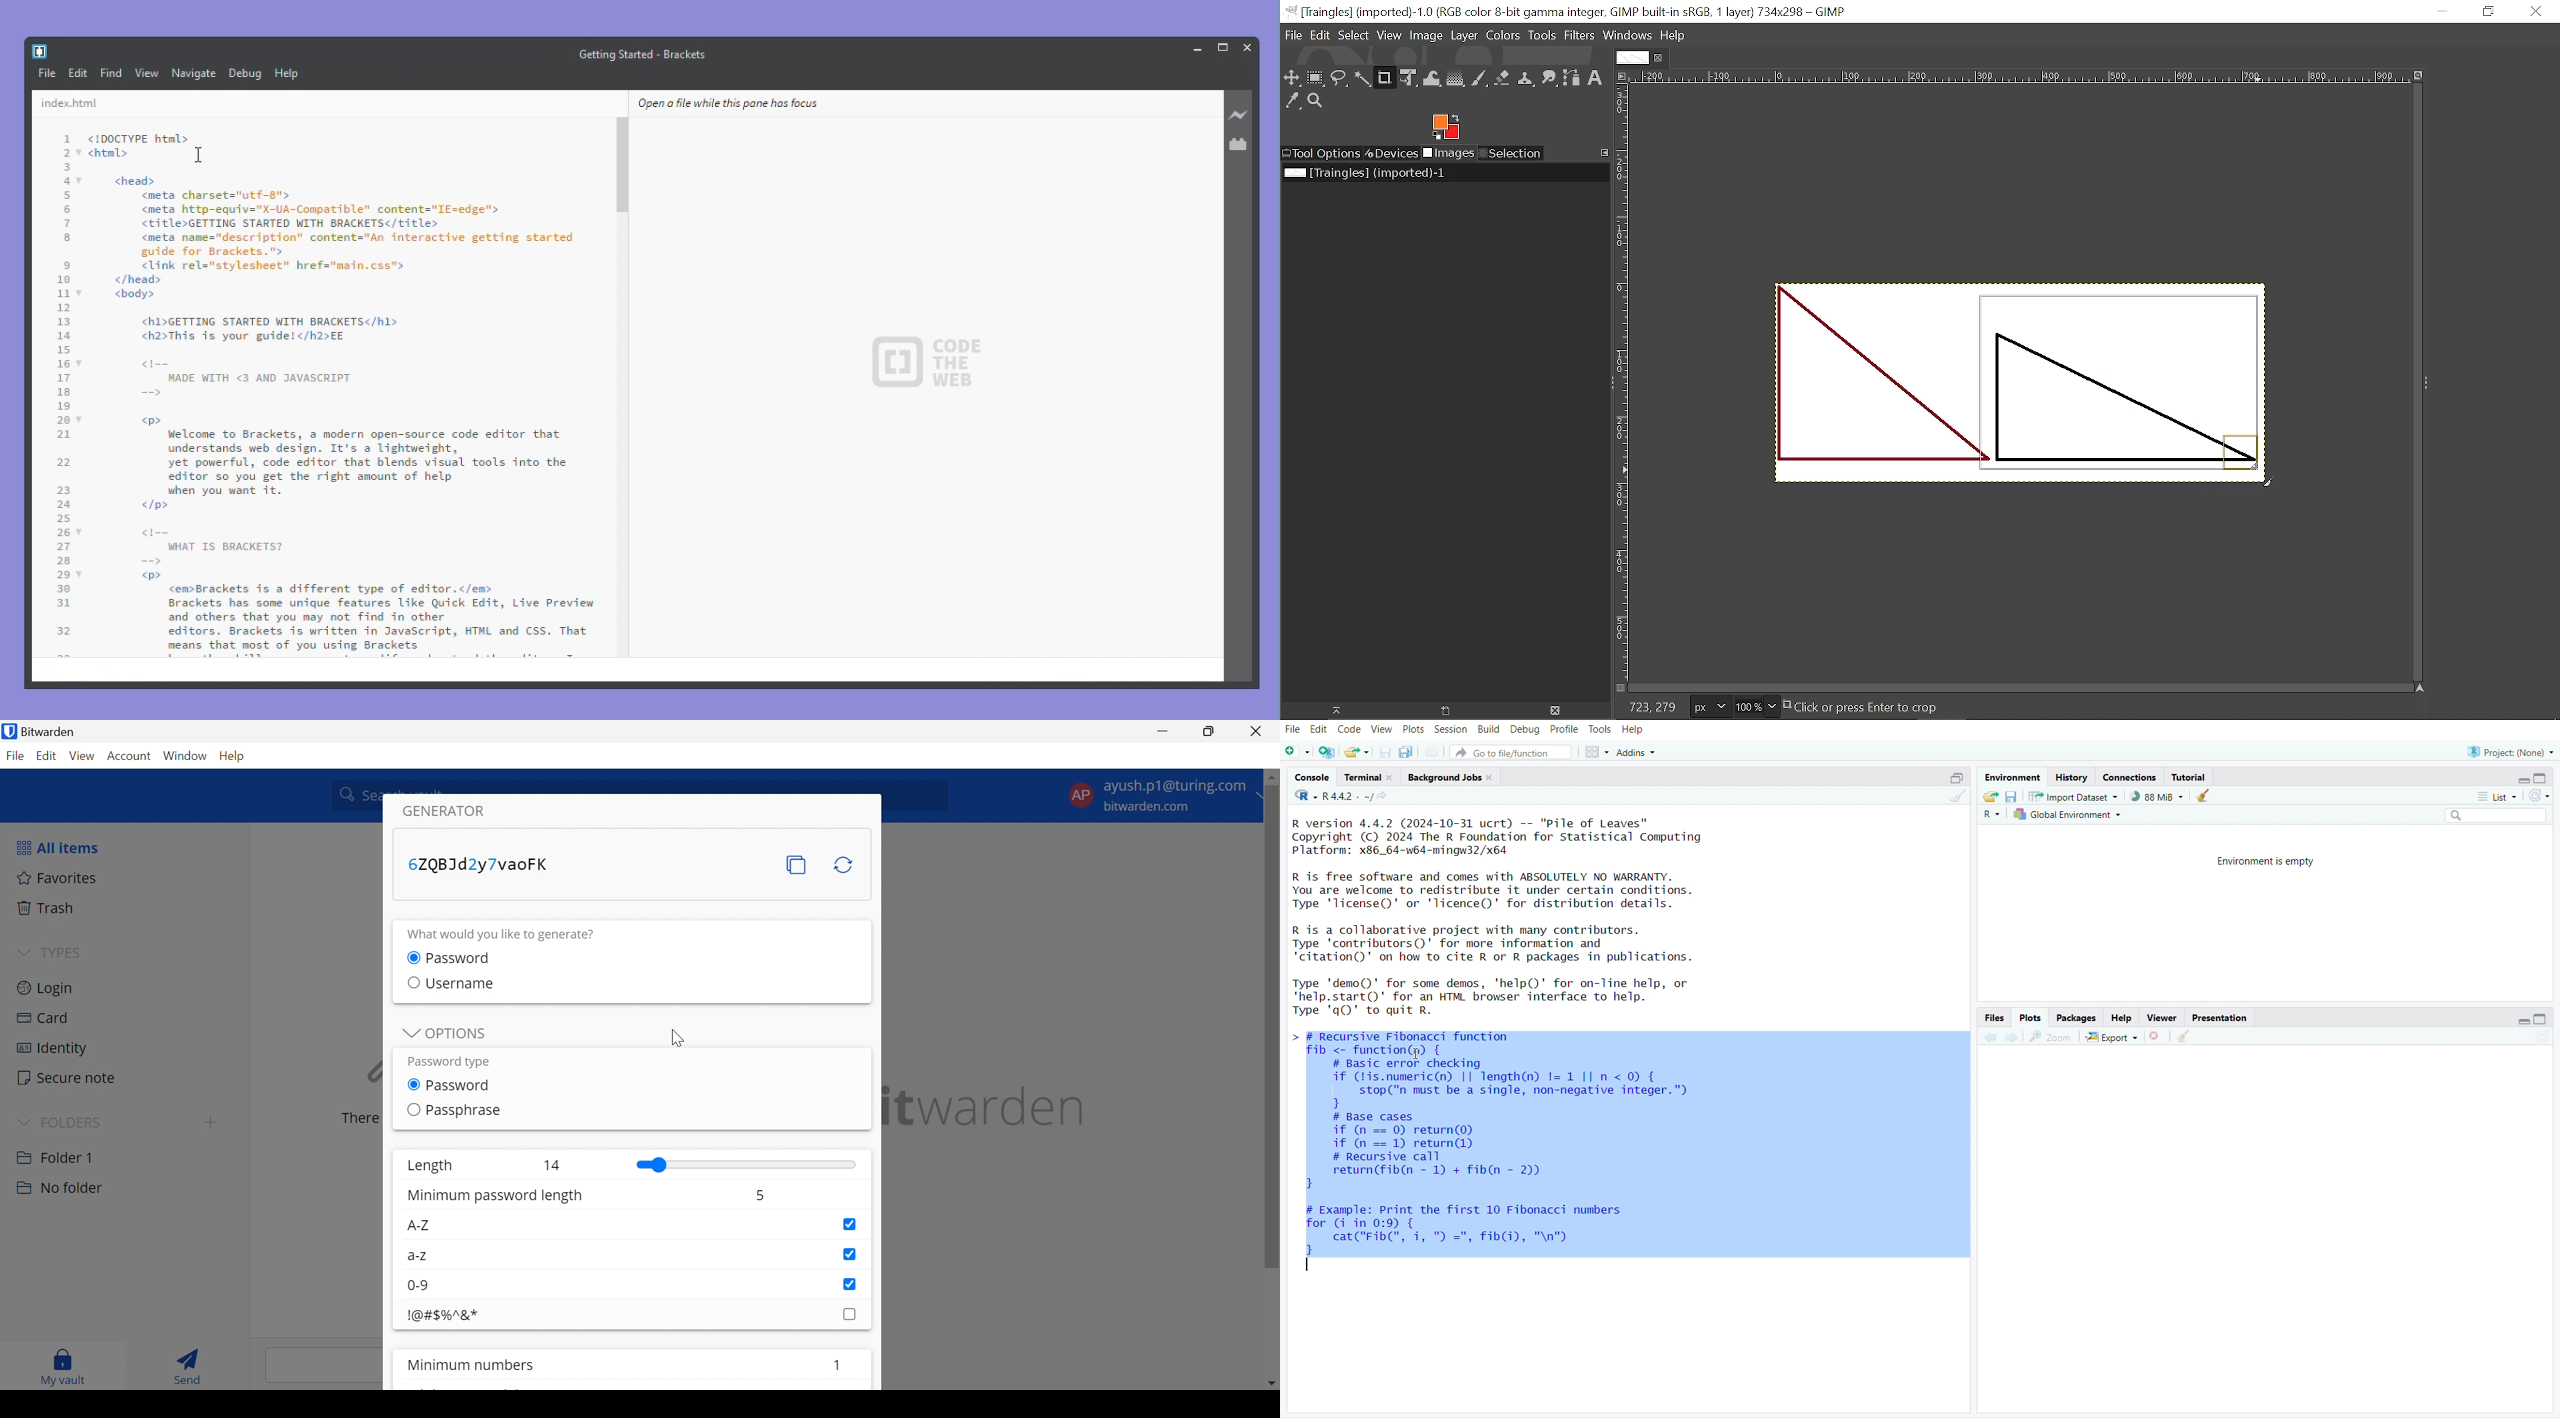 This screenshot has height=1428, width=2576. What do you see at coordinates (1639, 753) in the screenshot?
I see `addins` at bounding box center [1639, 753].